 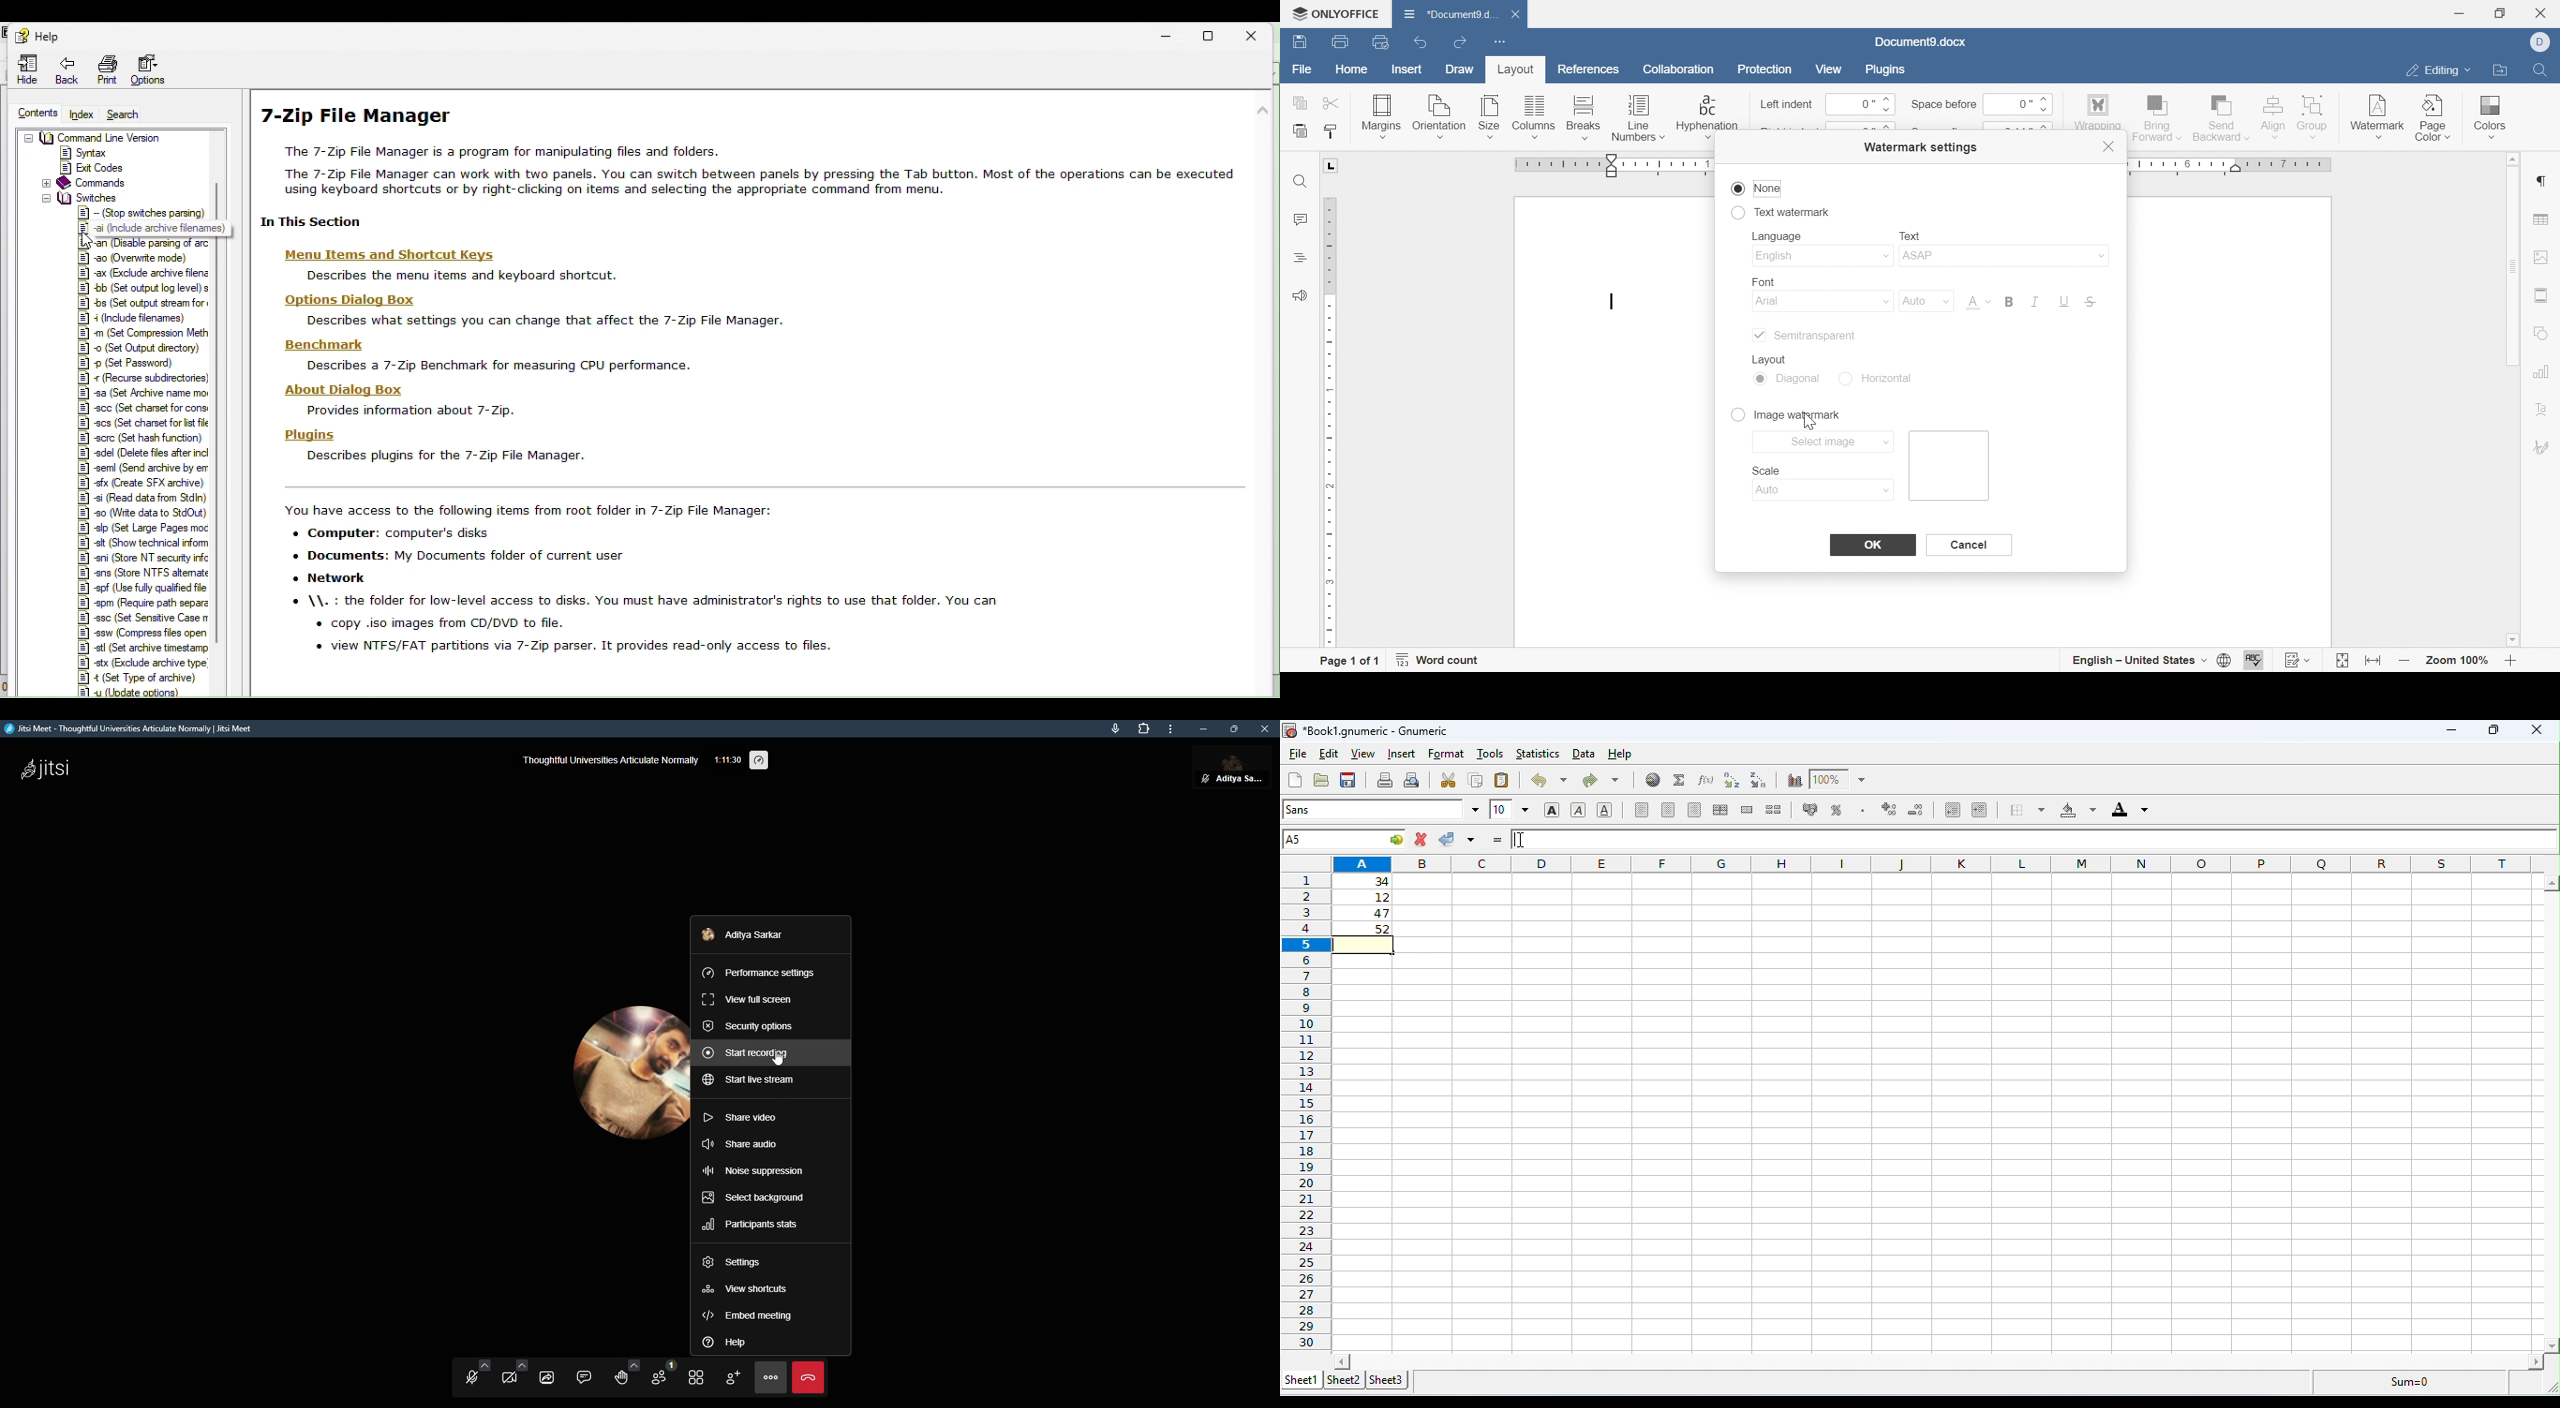 What do you see at coordinates (1380, 115) in the screenshot?
I see `margins` at bounding box center [1380, 115].